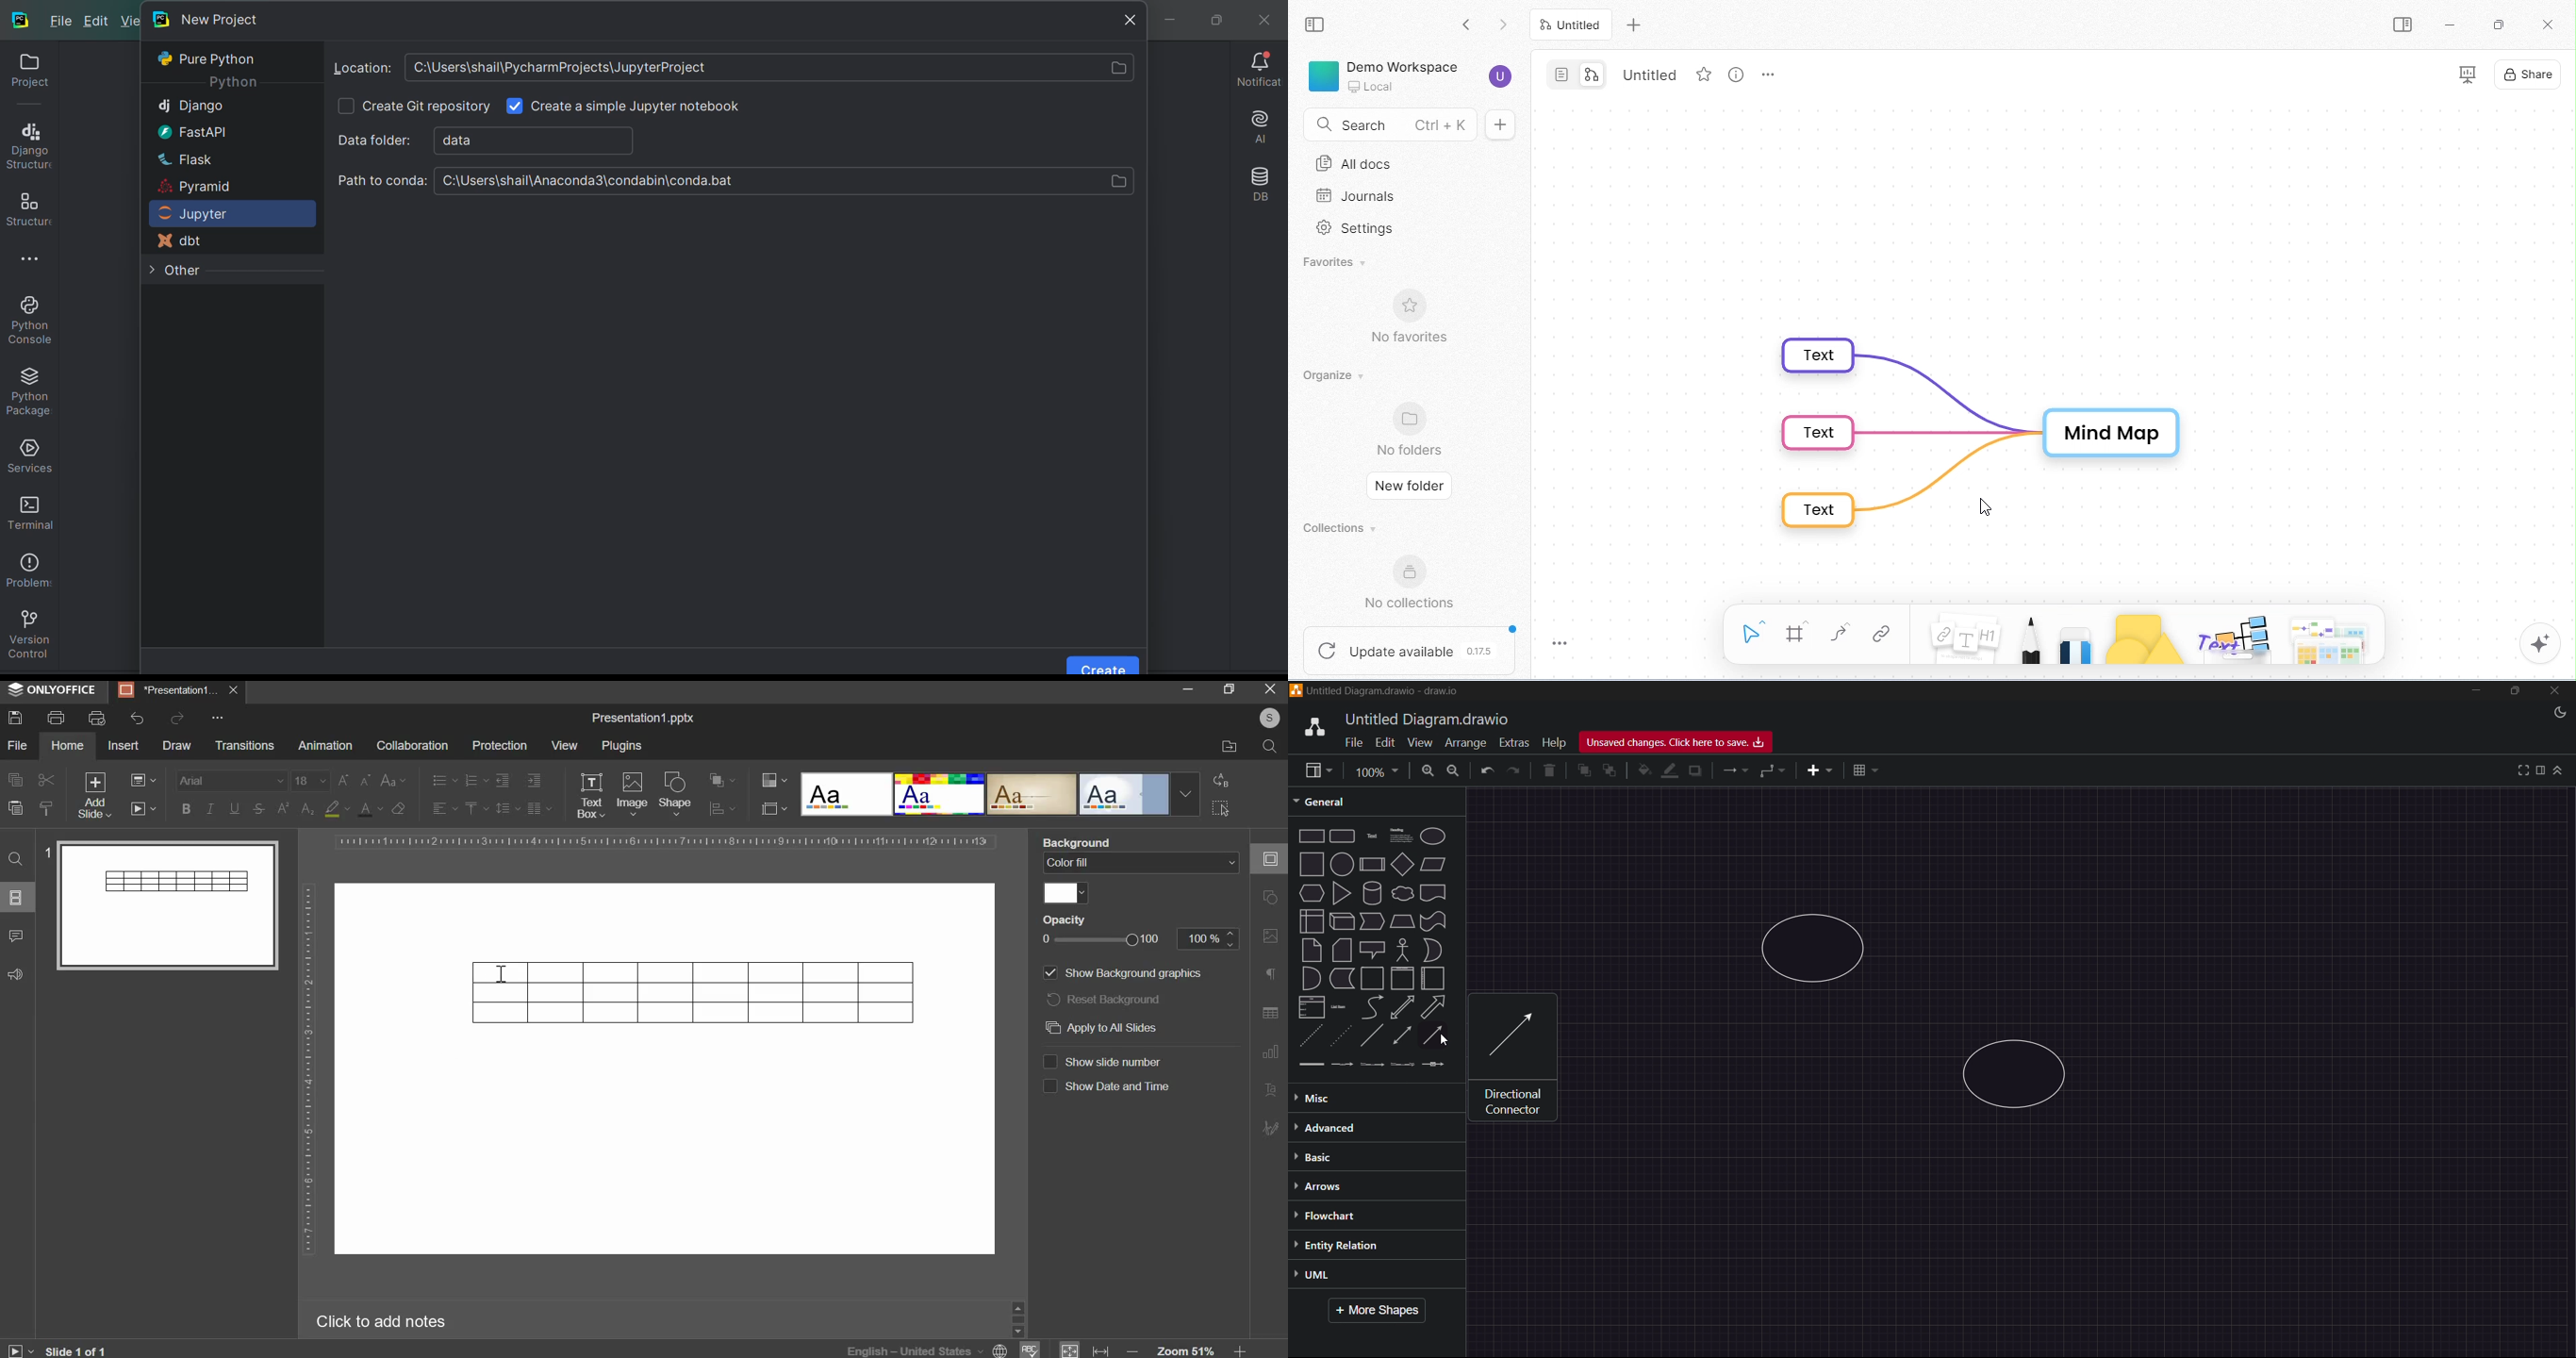 This screenshot has width=2576, height=1372. Describe the element at coordinates (1515, 1037) in the screenshot. I see `Identical Connector` at that location.